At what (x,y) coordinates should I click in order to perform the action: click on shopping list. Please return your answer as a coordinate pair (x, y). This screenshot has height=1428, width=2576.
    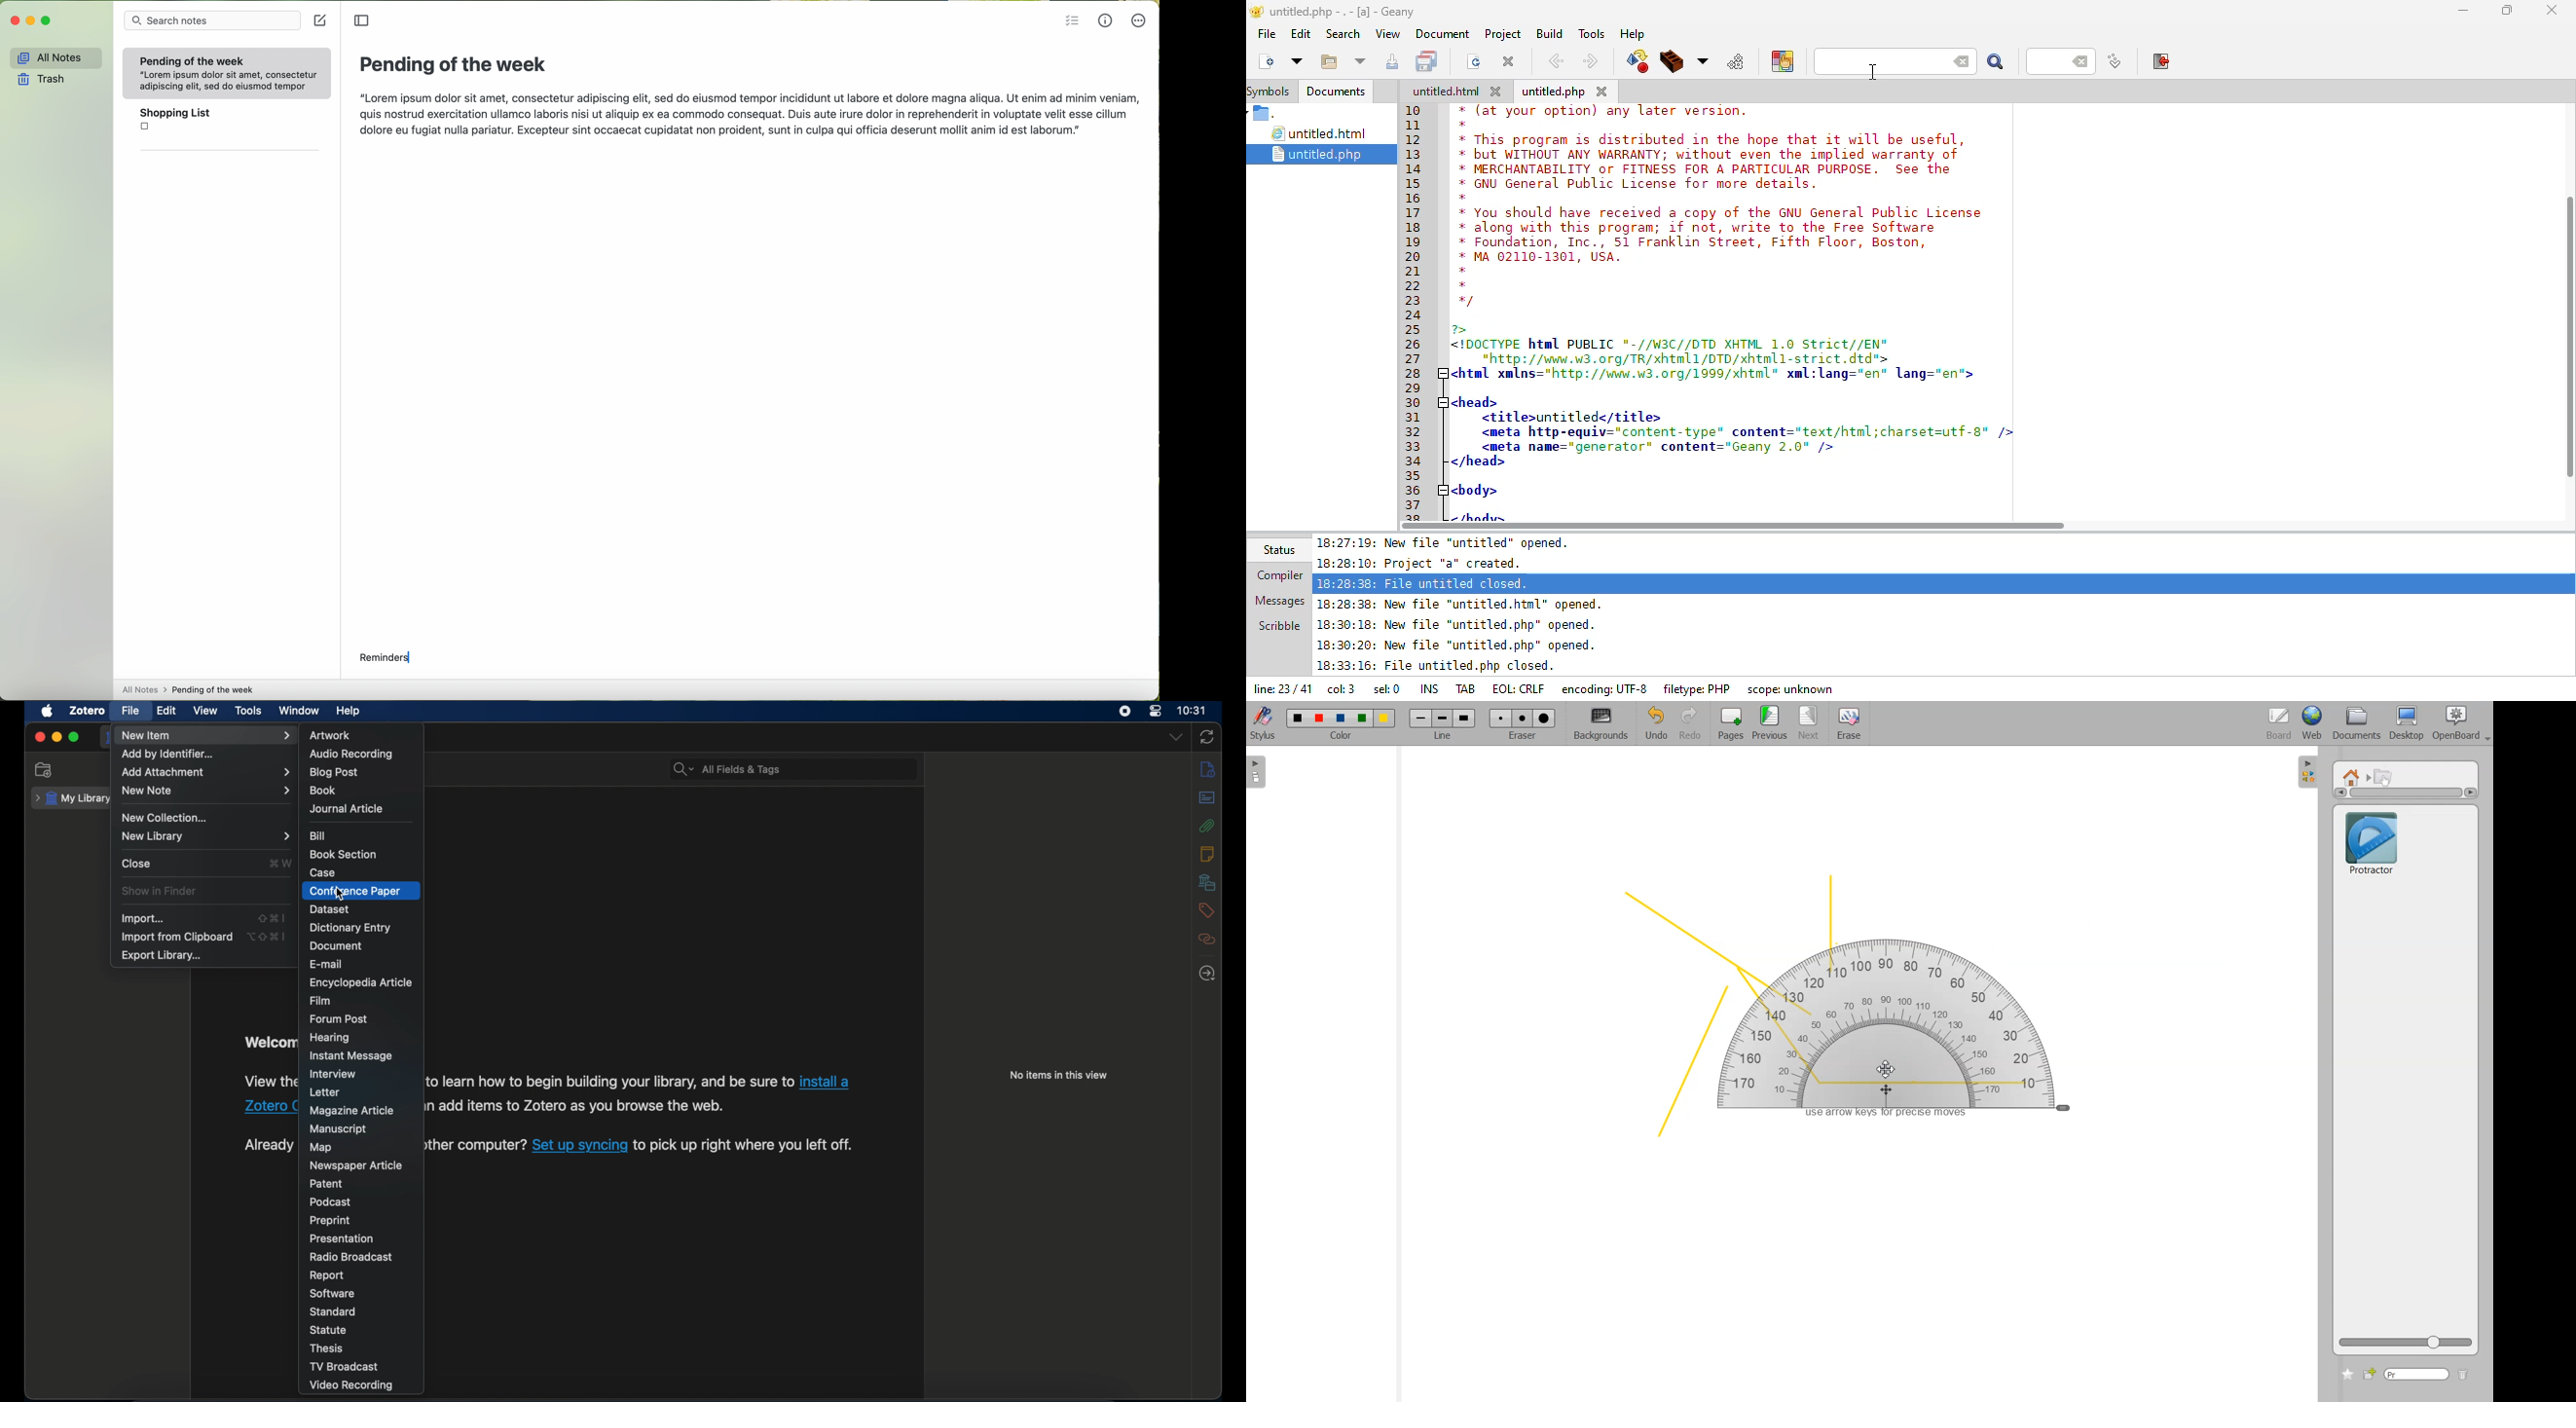
    Looking at the image, I should click on (228, 123).